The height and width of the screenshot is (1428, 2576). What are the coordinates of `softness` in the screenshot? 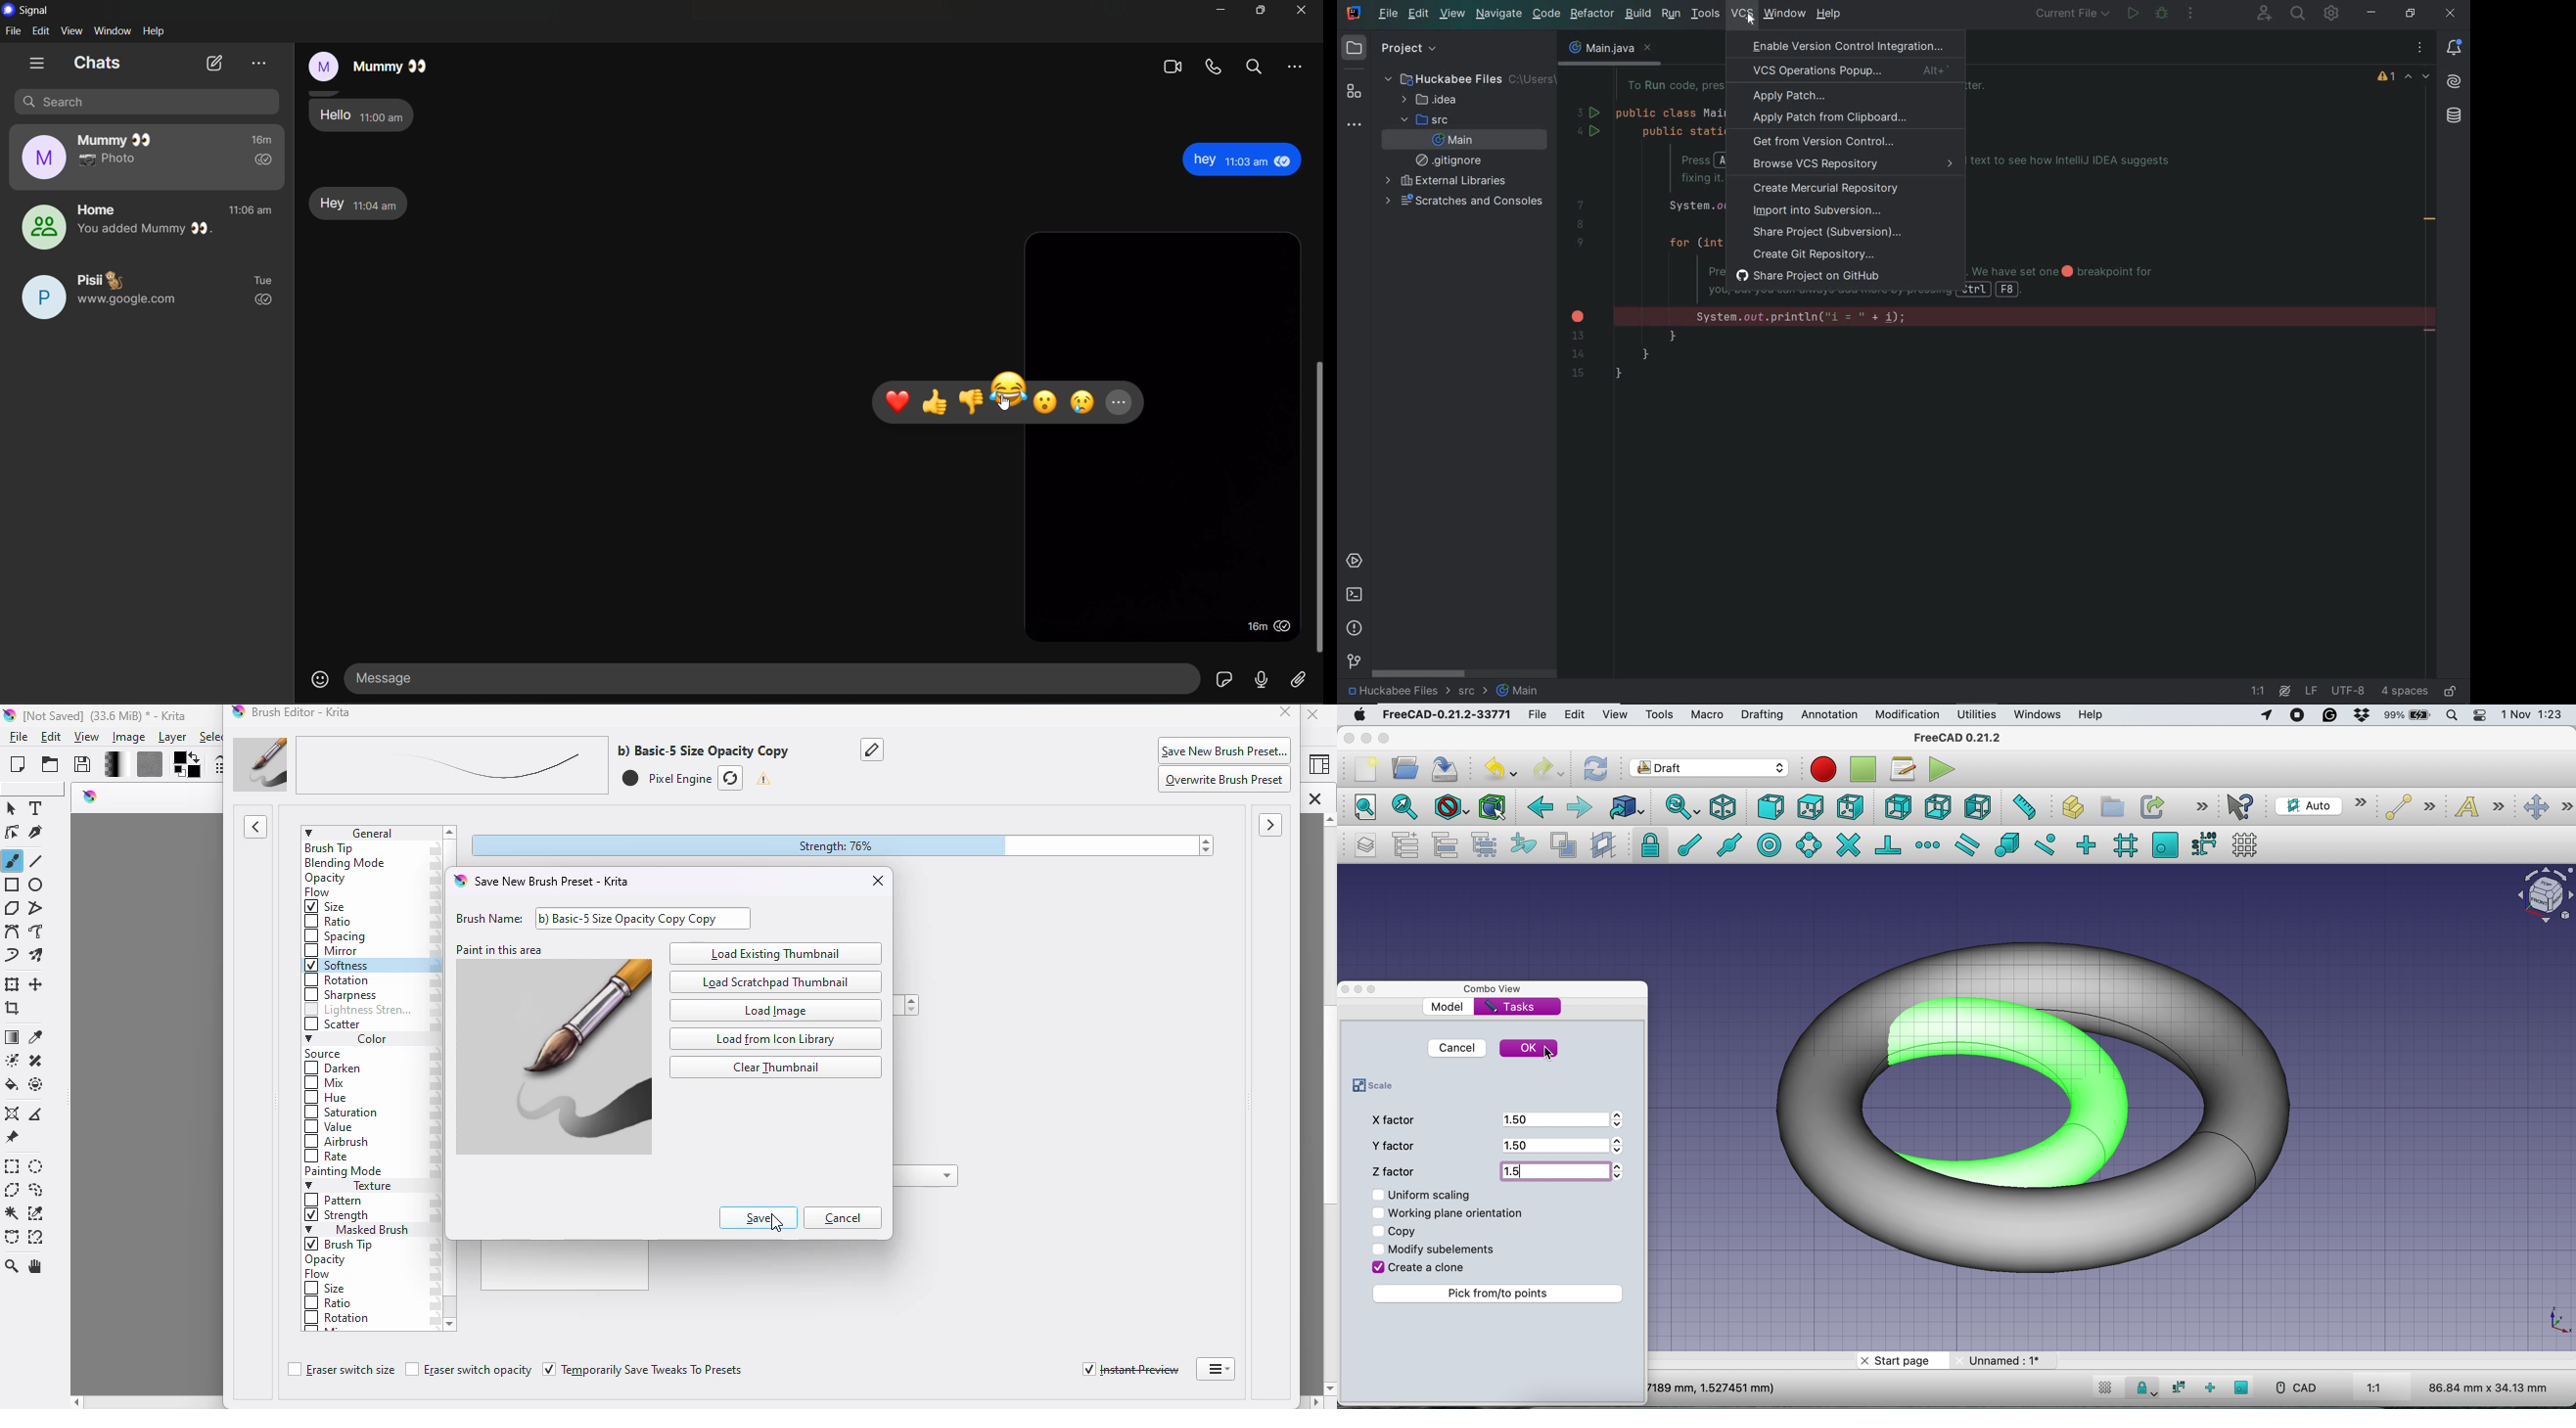 It's located at (338, 966).